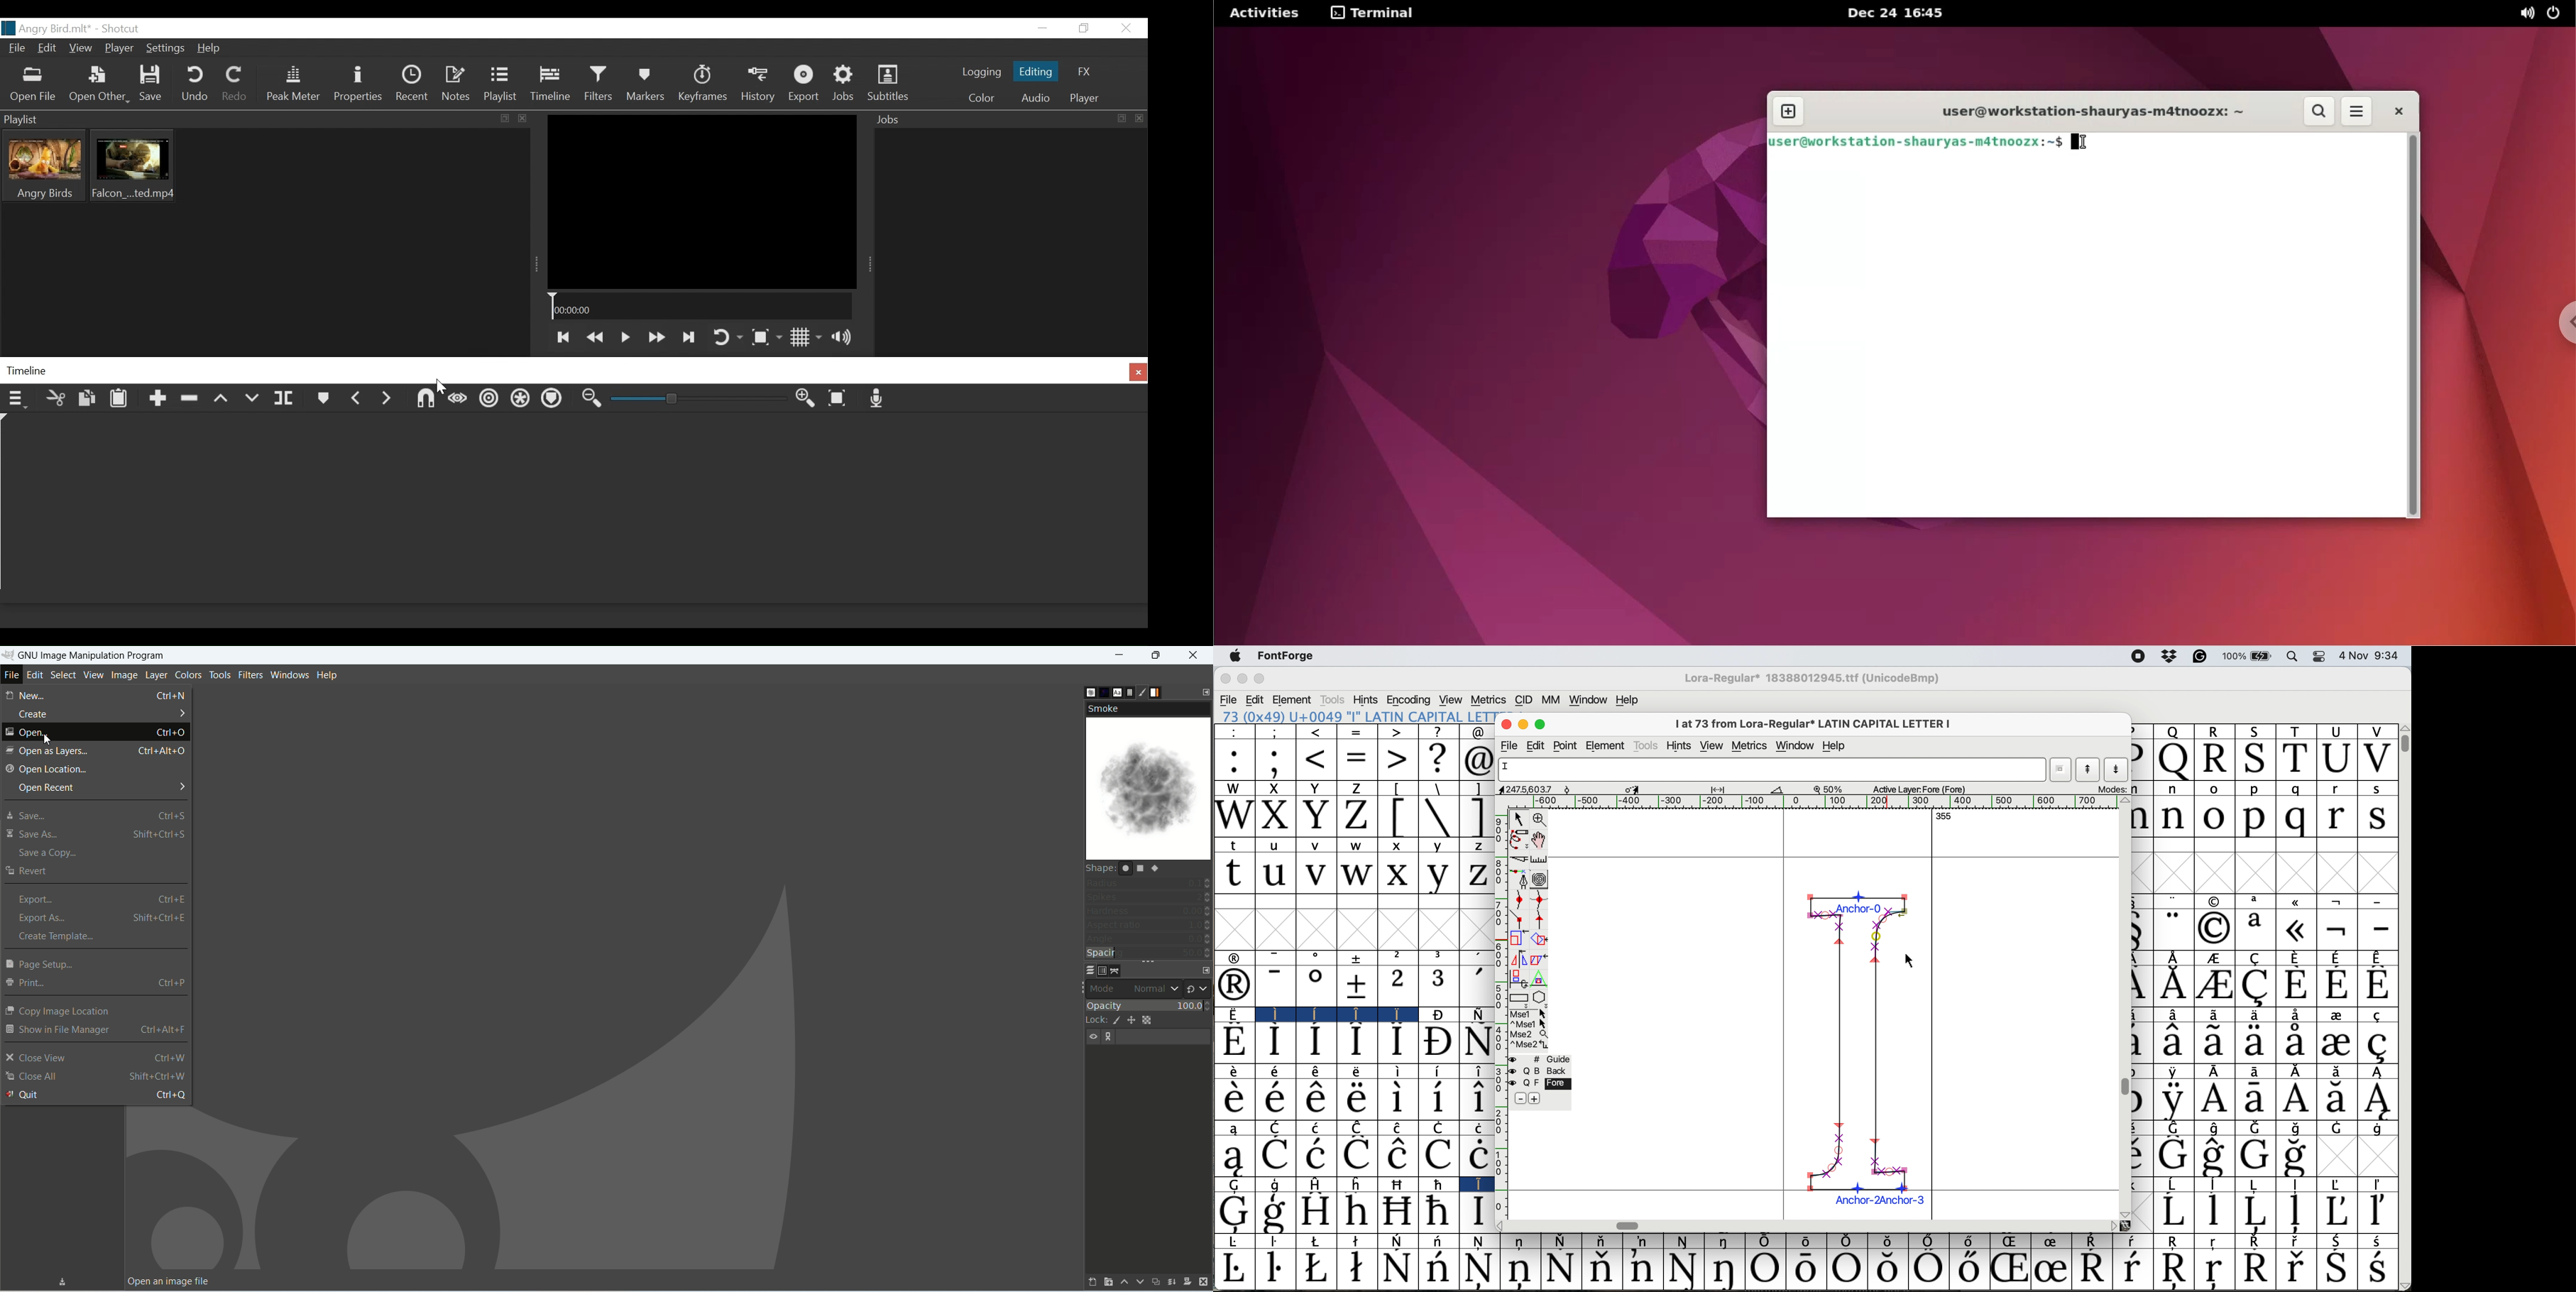  I want to click on Windows, so click(289, 673).